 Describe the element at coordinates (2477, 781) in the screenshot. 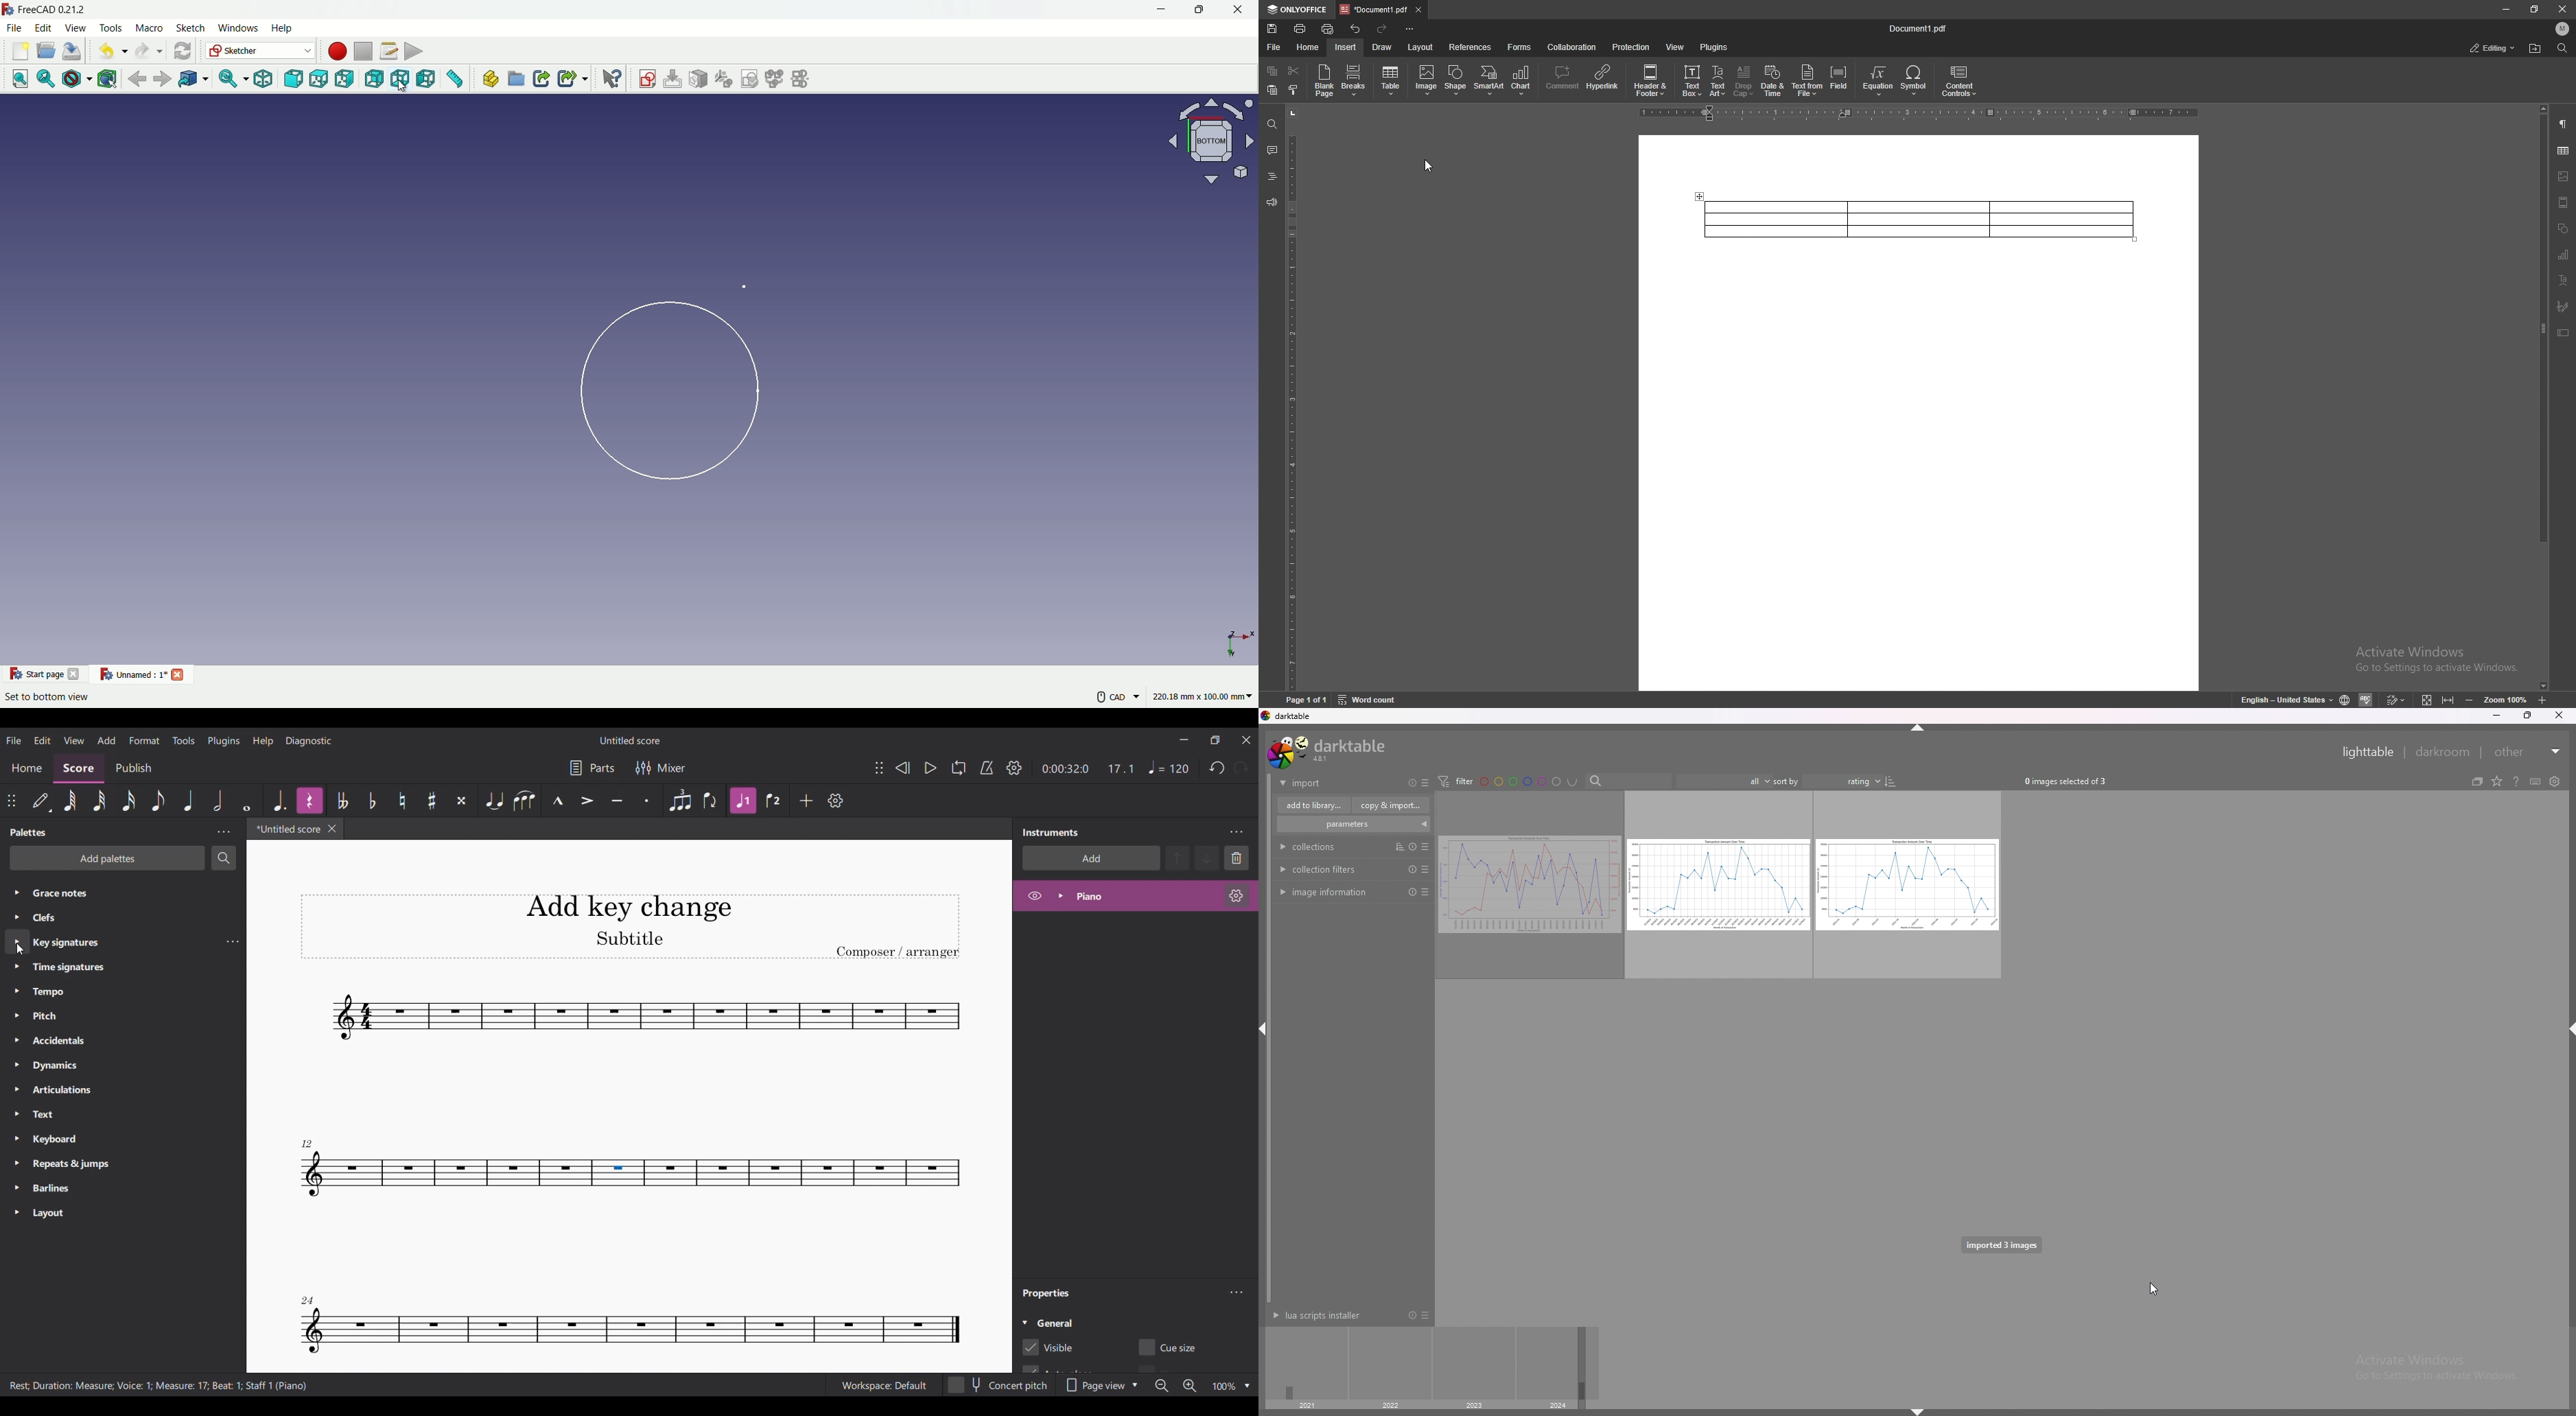

I see `collapse grouped images` at that location.